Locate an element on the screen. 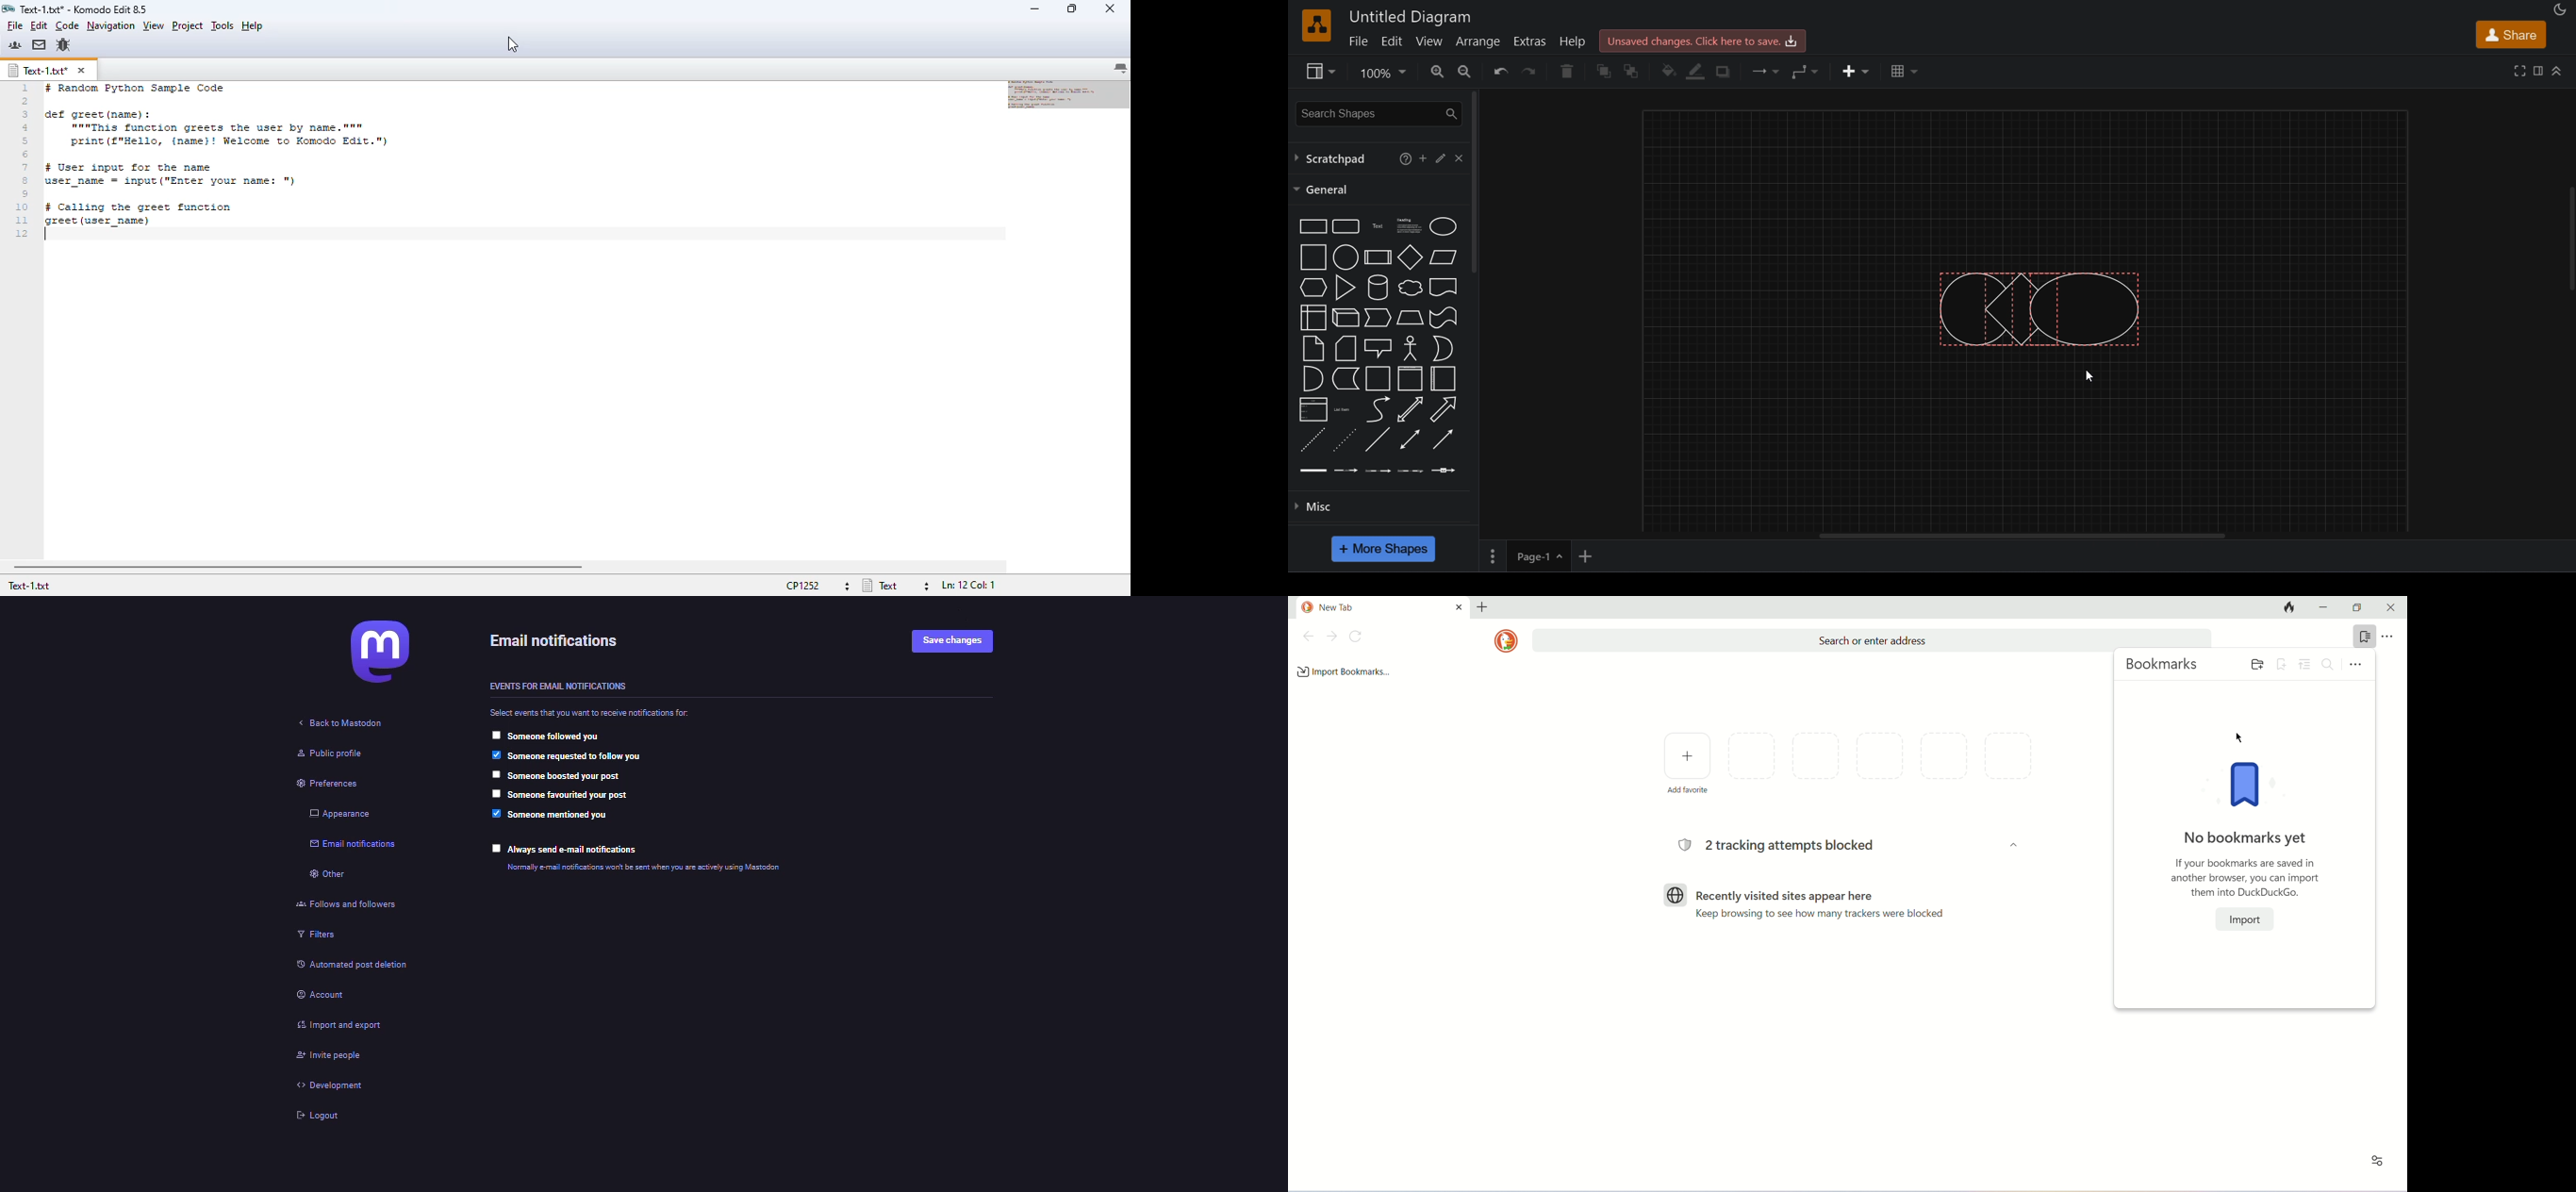 This screenshot has height=1204, width=2576. close is located at coordinates (2392, 608).